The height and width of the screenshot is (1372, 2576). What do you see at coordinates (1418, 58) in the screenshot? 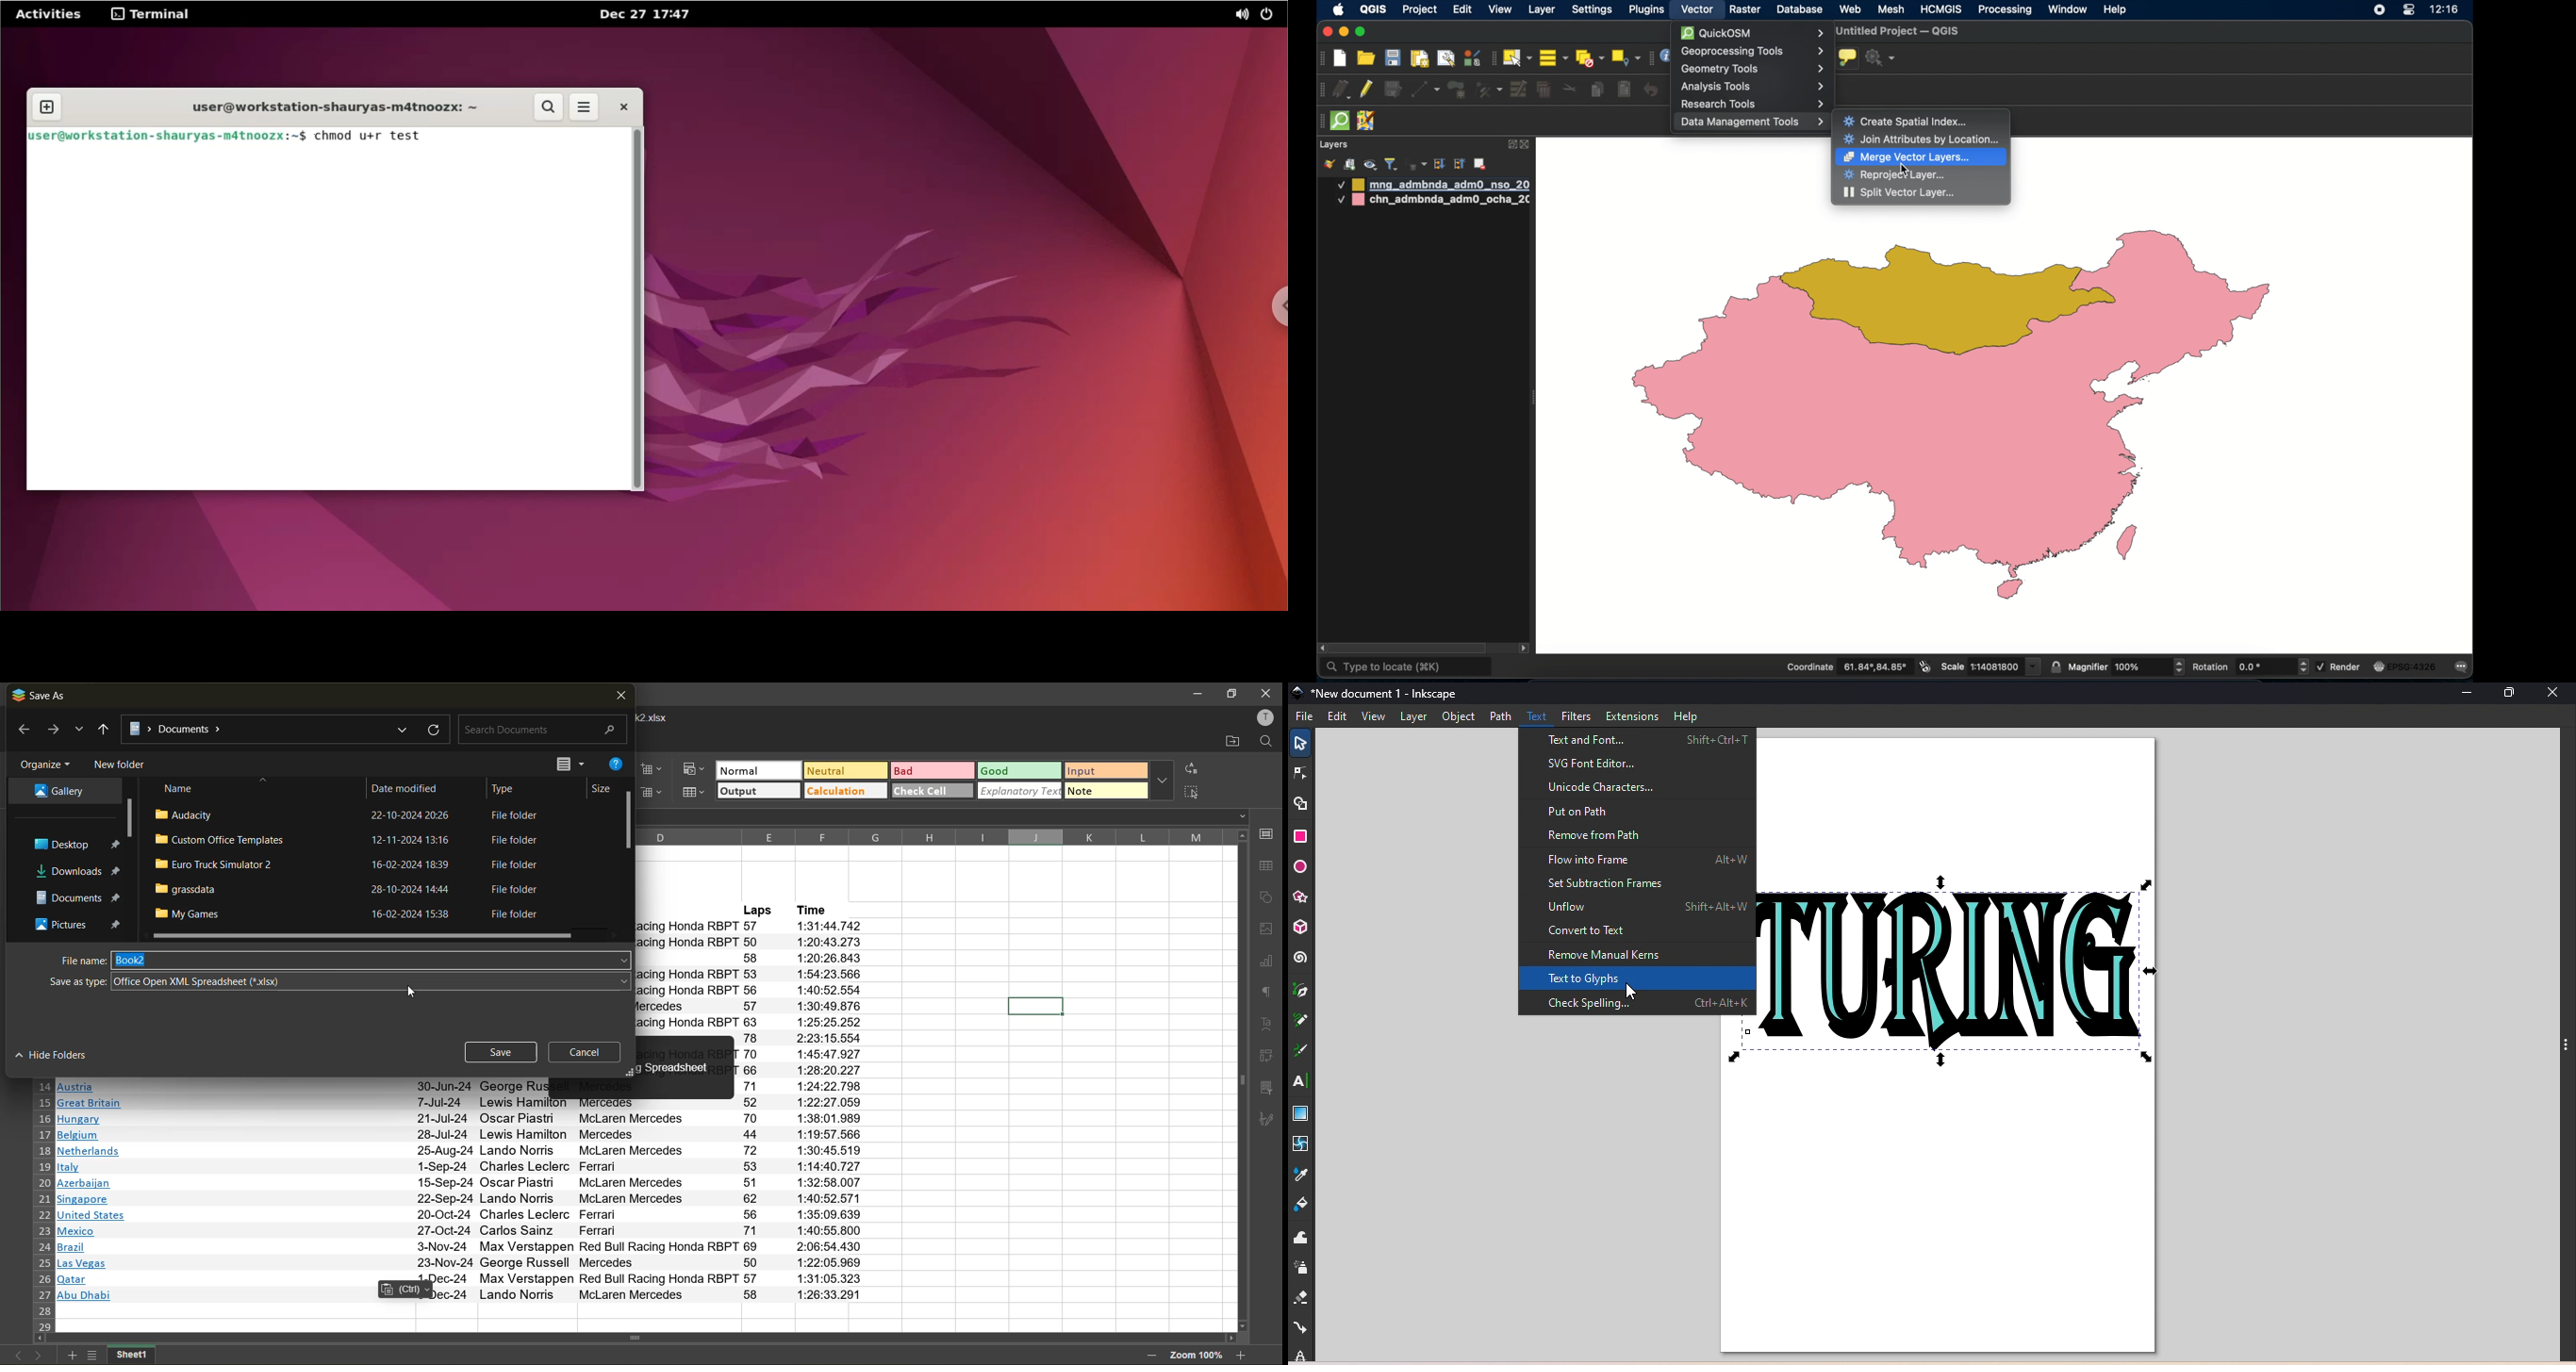
I see `show print layout` at bounding box center [1418, 58].